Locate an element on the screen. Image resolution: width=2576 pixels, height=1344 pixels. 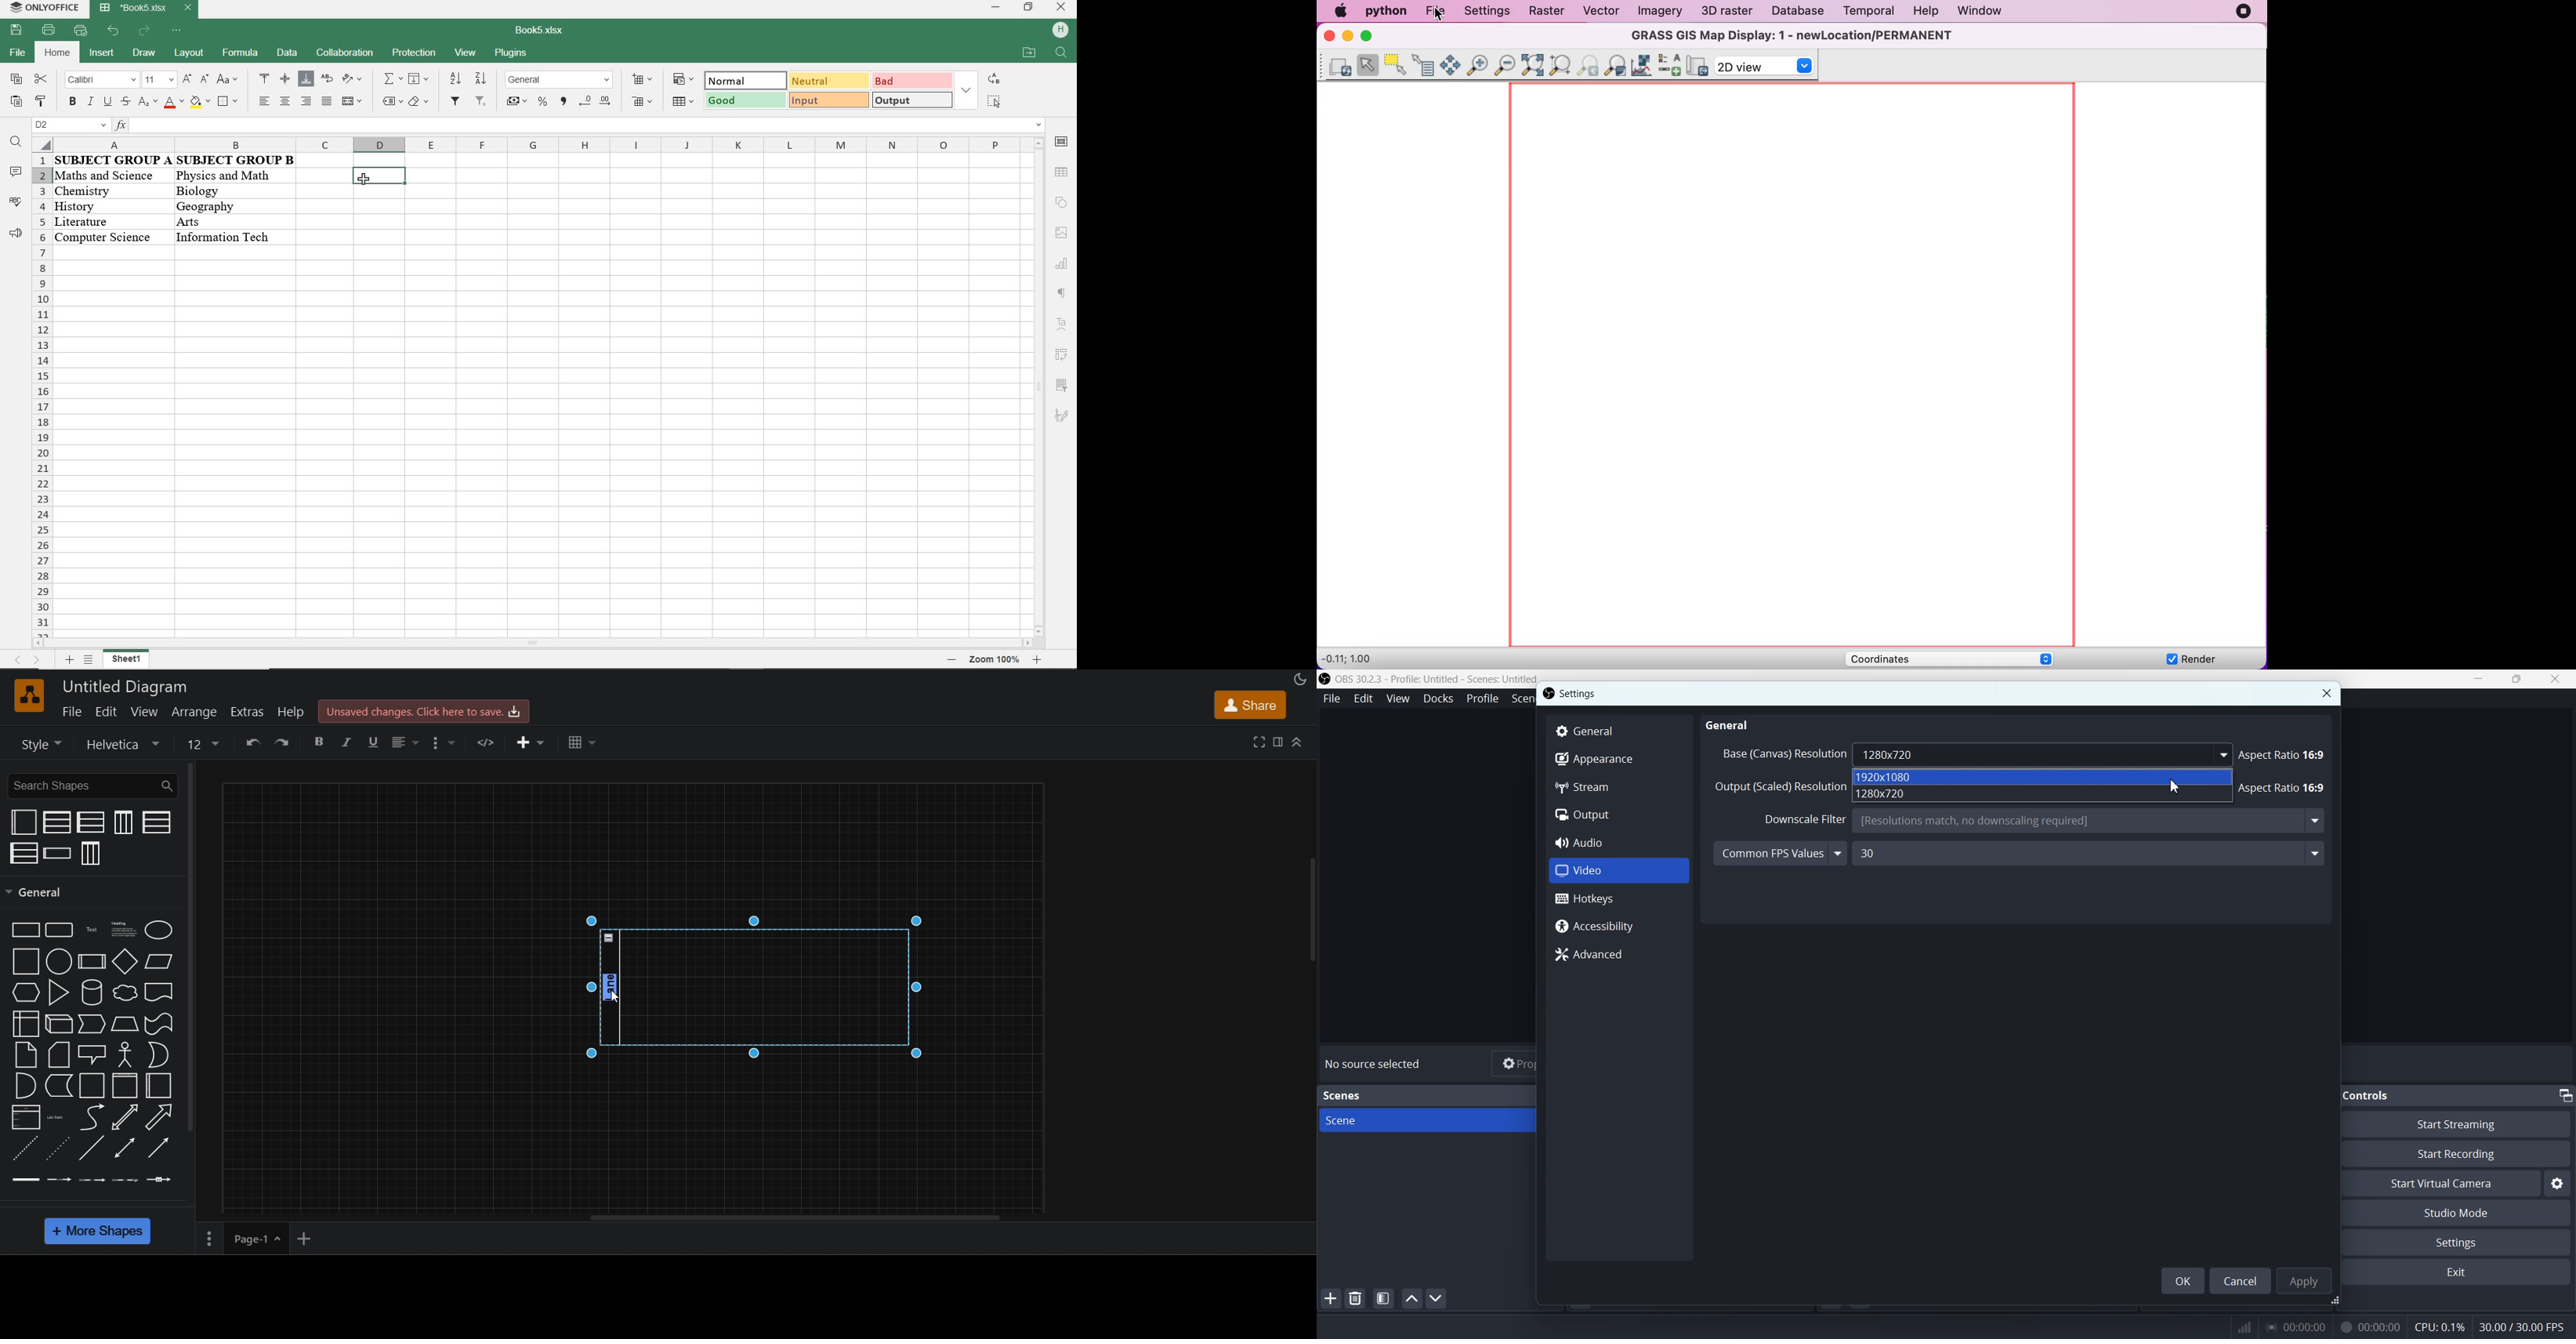
Window adjuster is located at coordinates (2337, 1302).